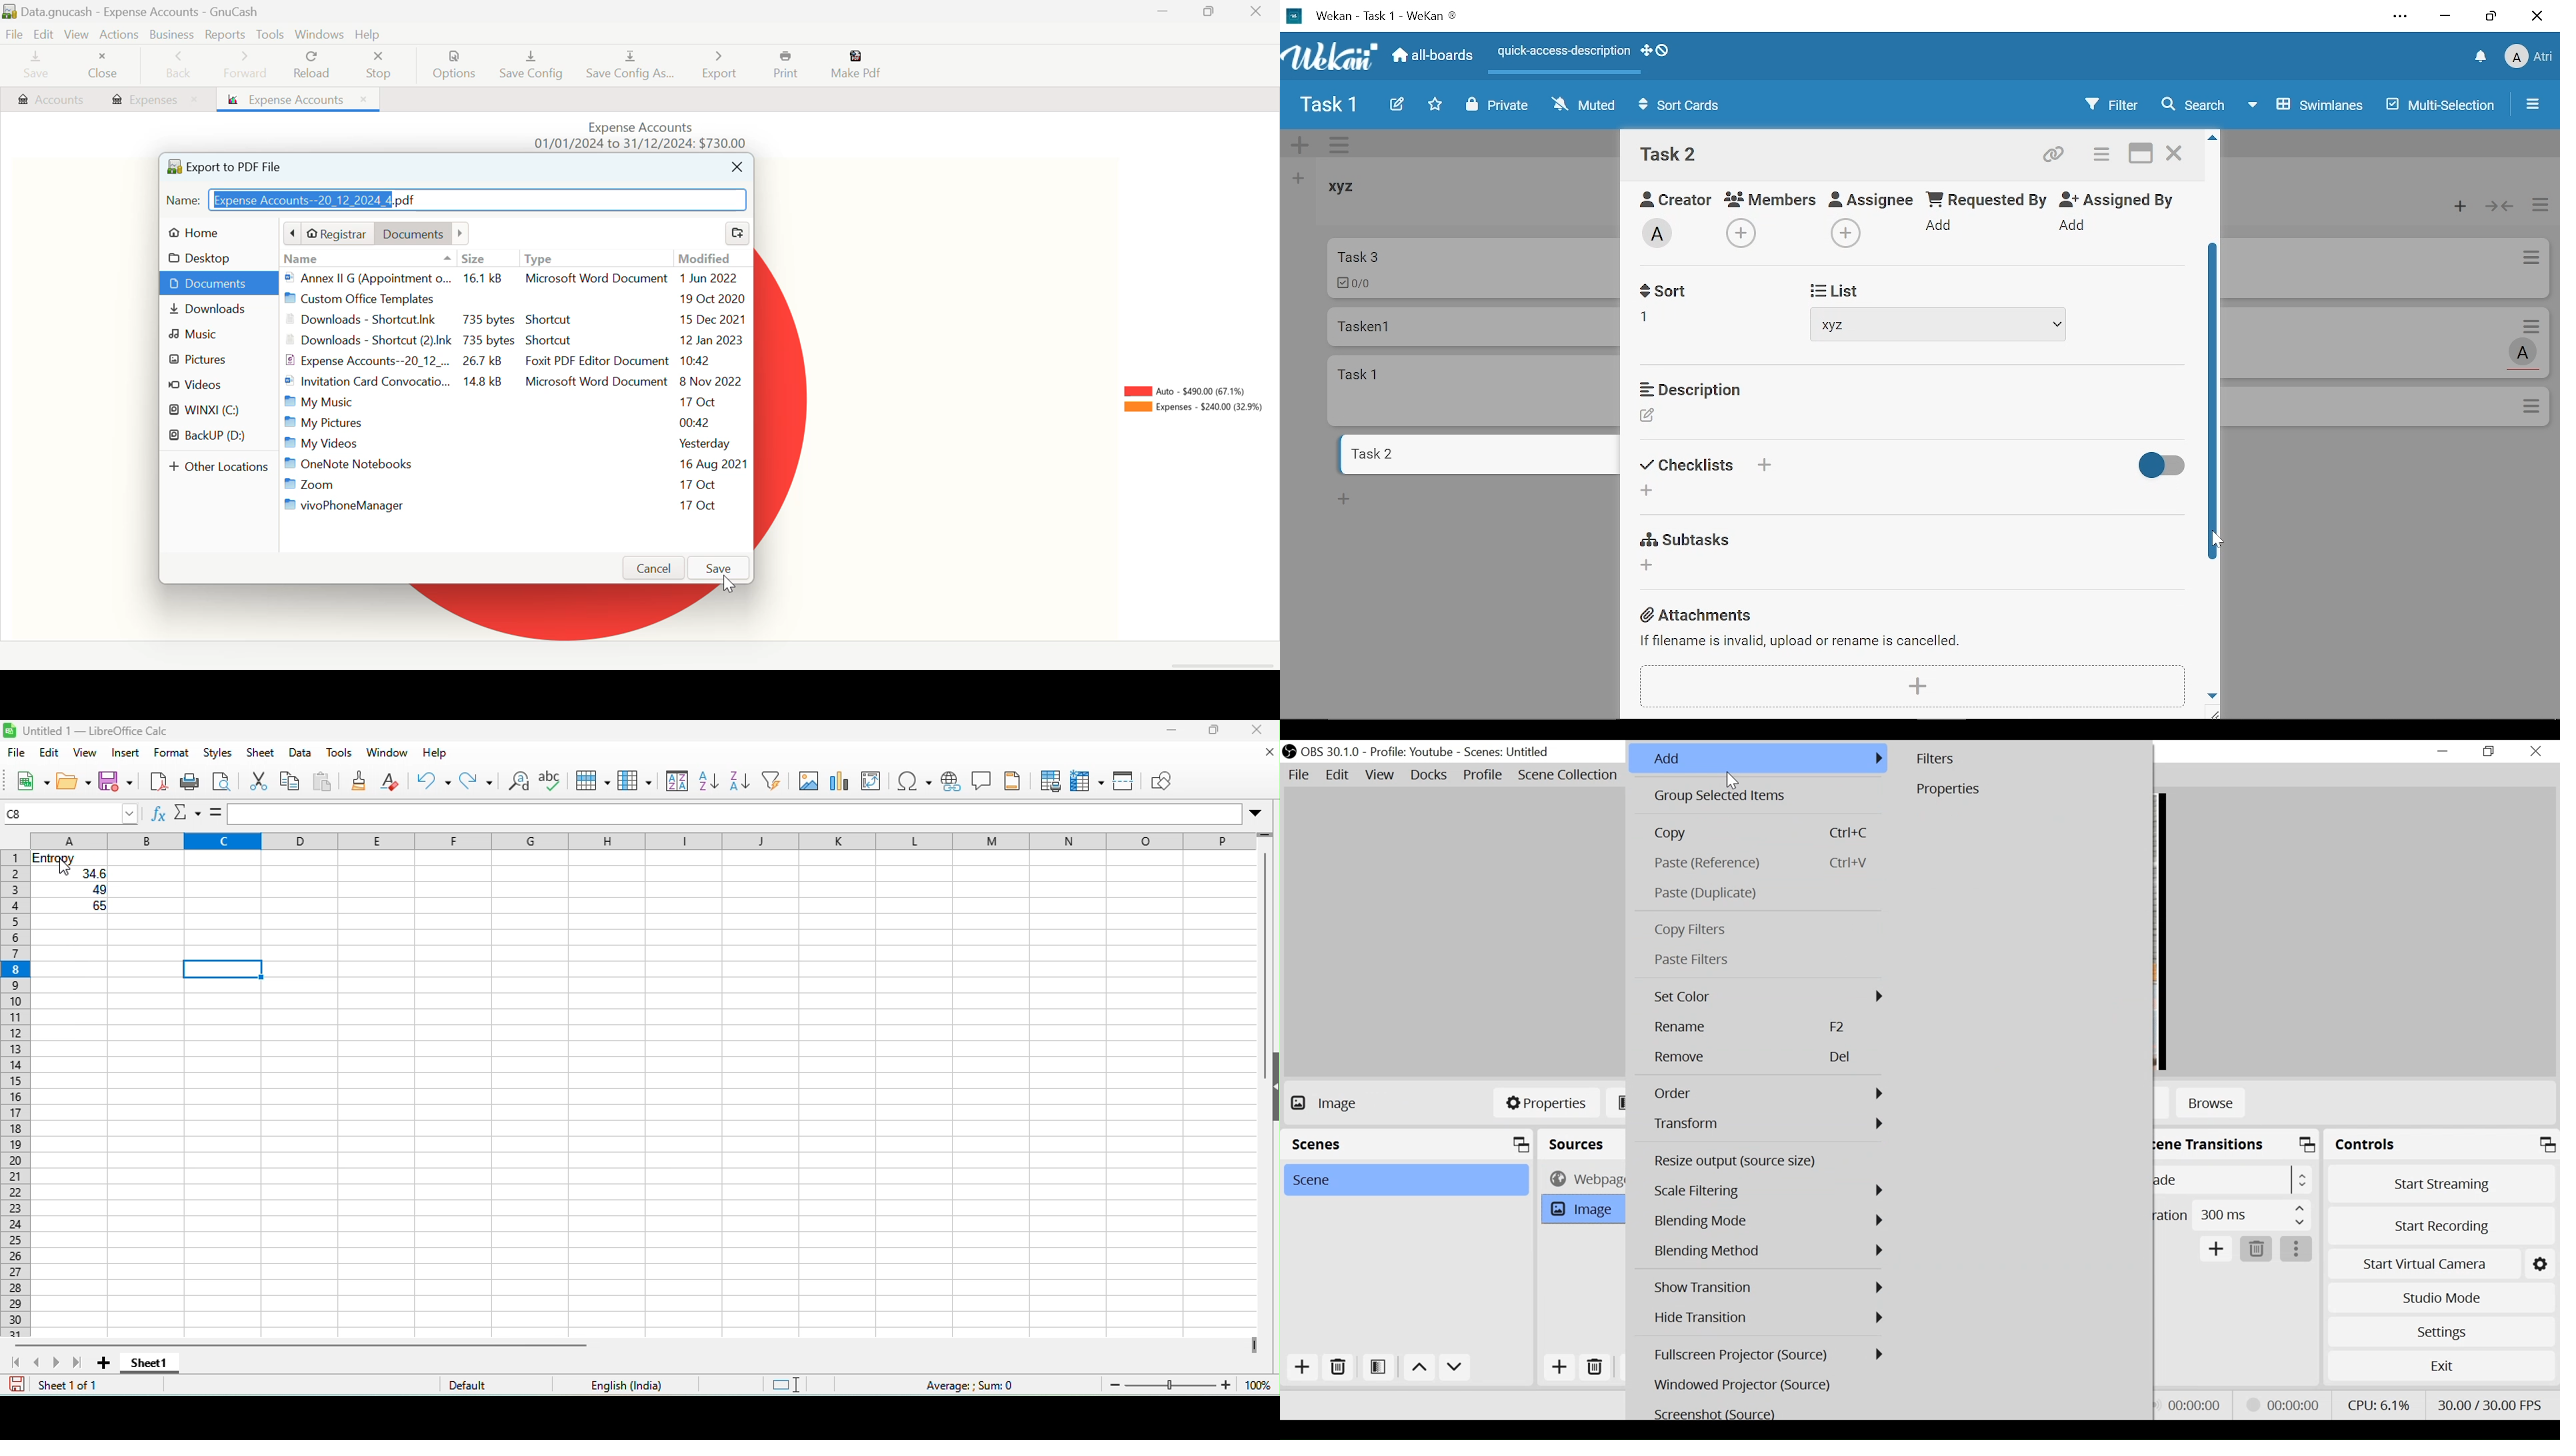 This screenshot has height=1456, width=2576. What do you see at coordinates (631, 65) in the screenshot?
I see `Save Config As` at bounding box center [631, 65].